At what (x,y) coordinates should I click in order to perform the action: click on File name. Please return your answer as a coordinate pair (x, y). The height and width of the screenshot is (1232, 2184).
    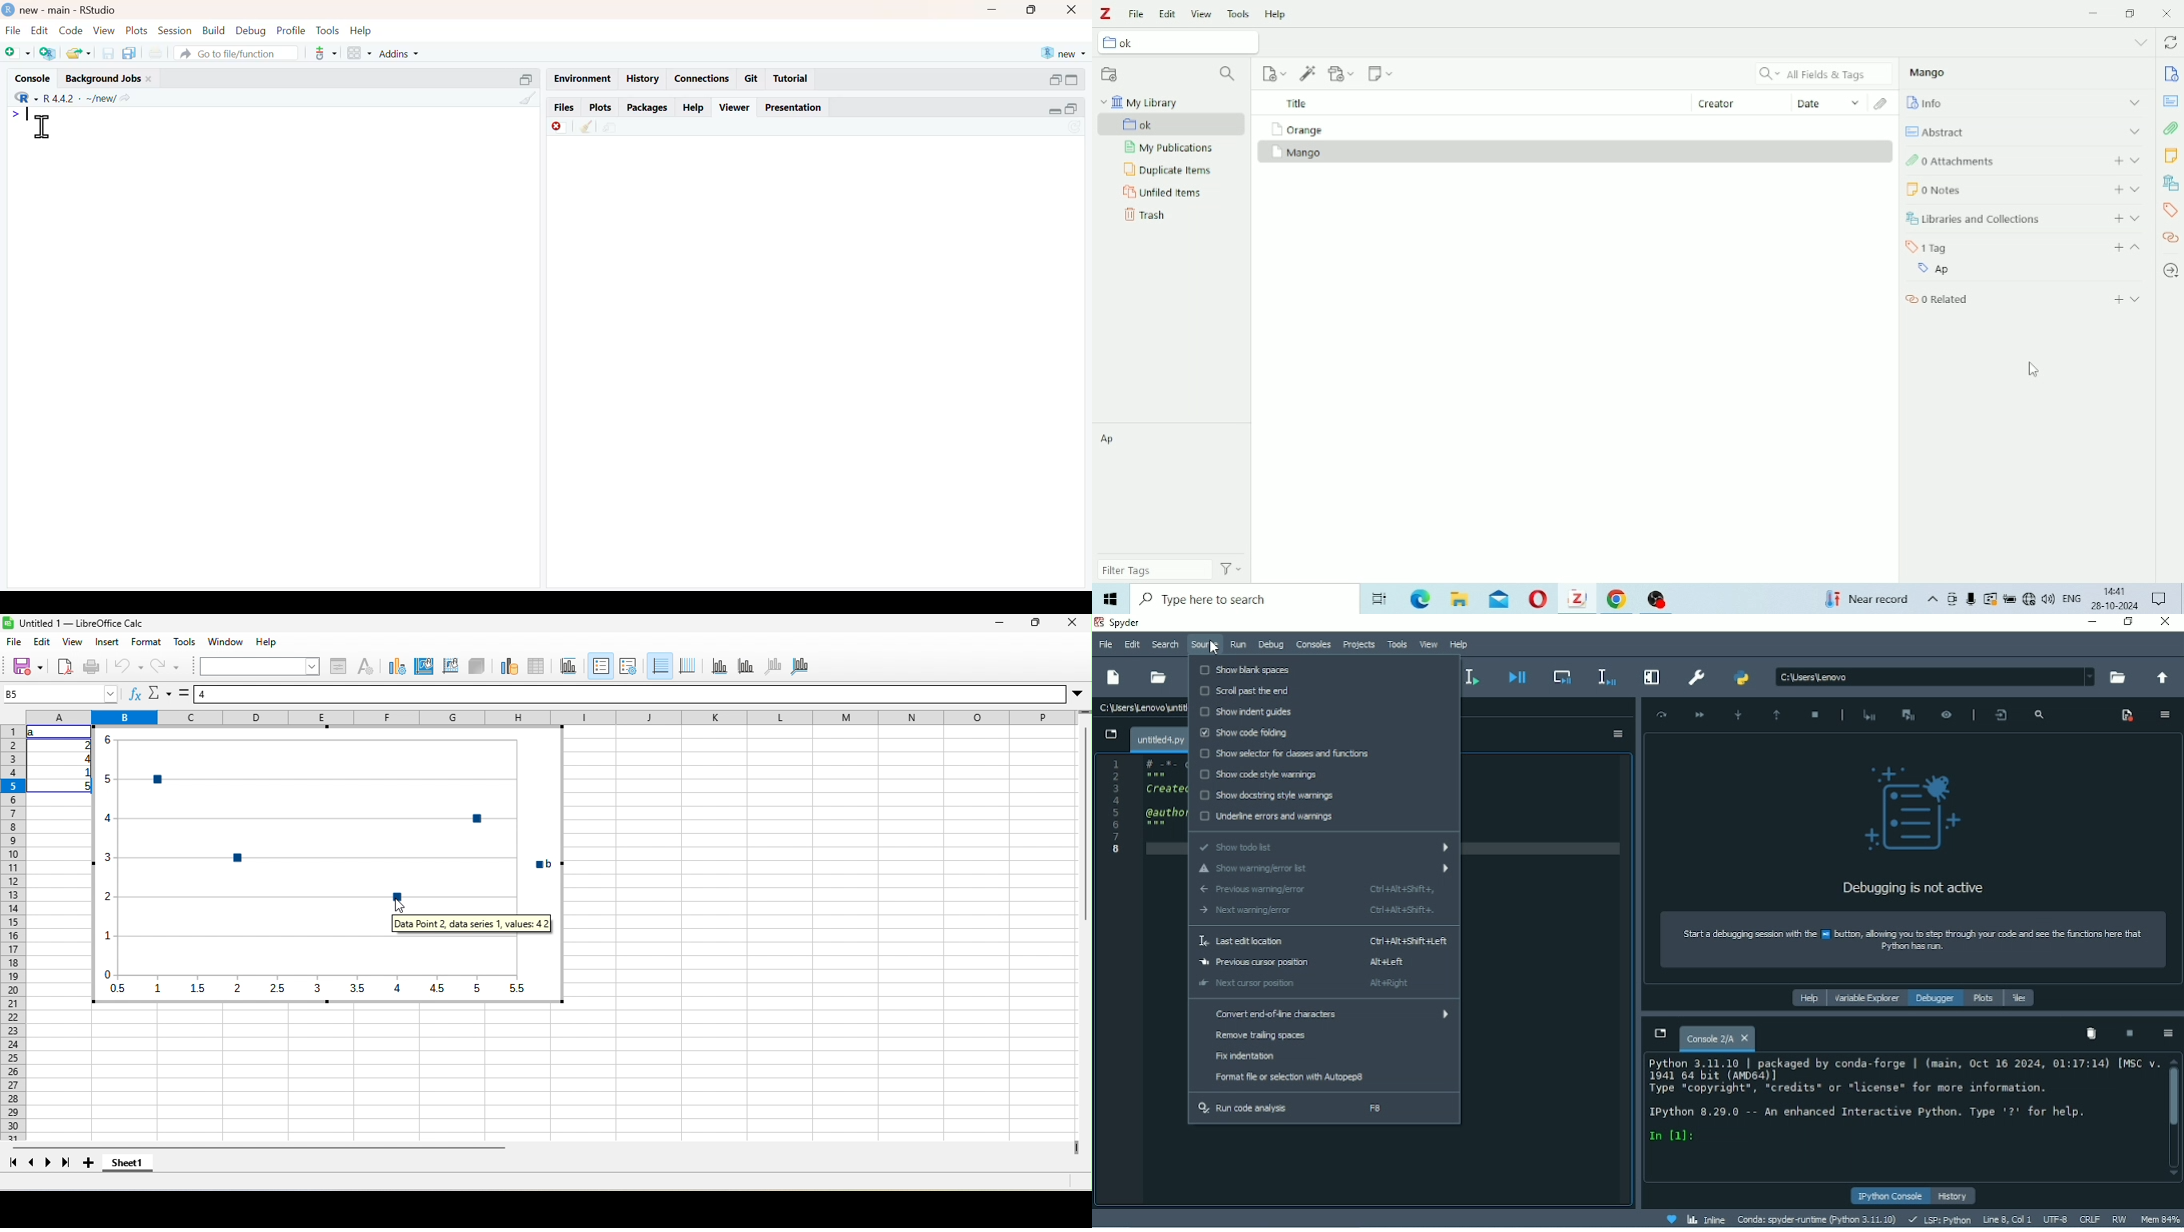
    Looking at the image, I should click on (1139, 707).